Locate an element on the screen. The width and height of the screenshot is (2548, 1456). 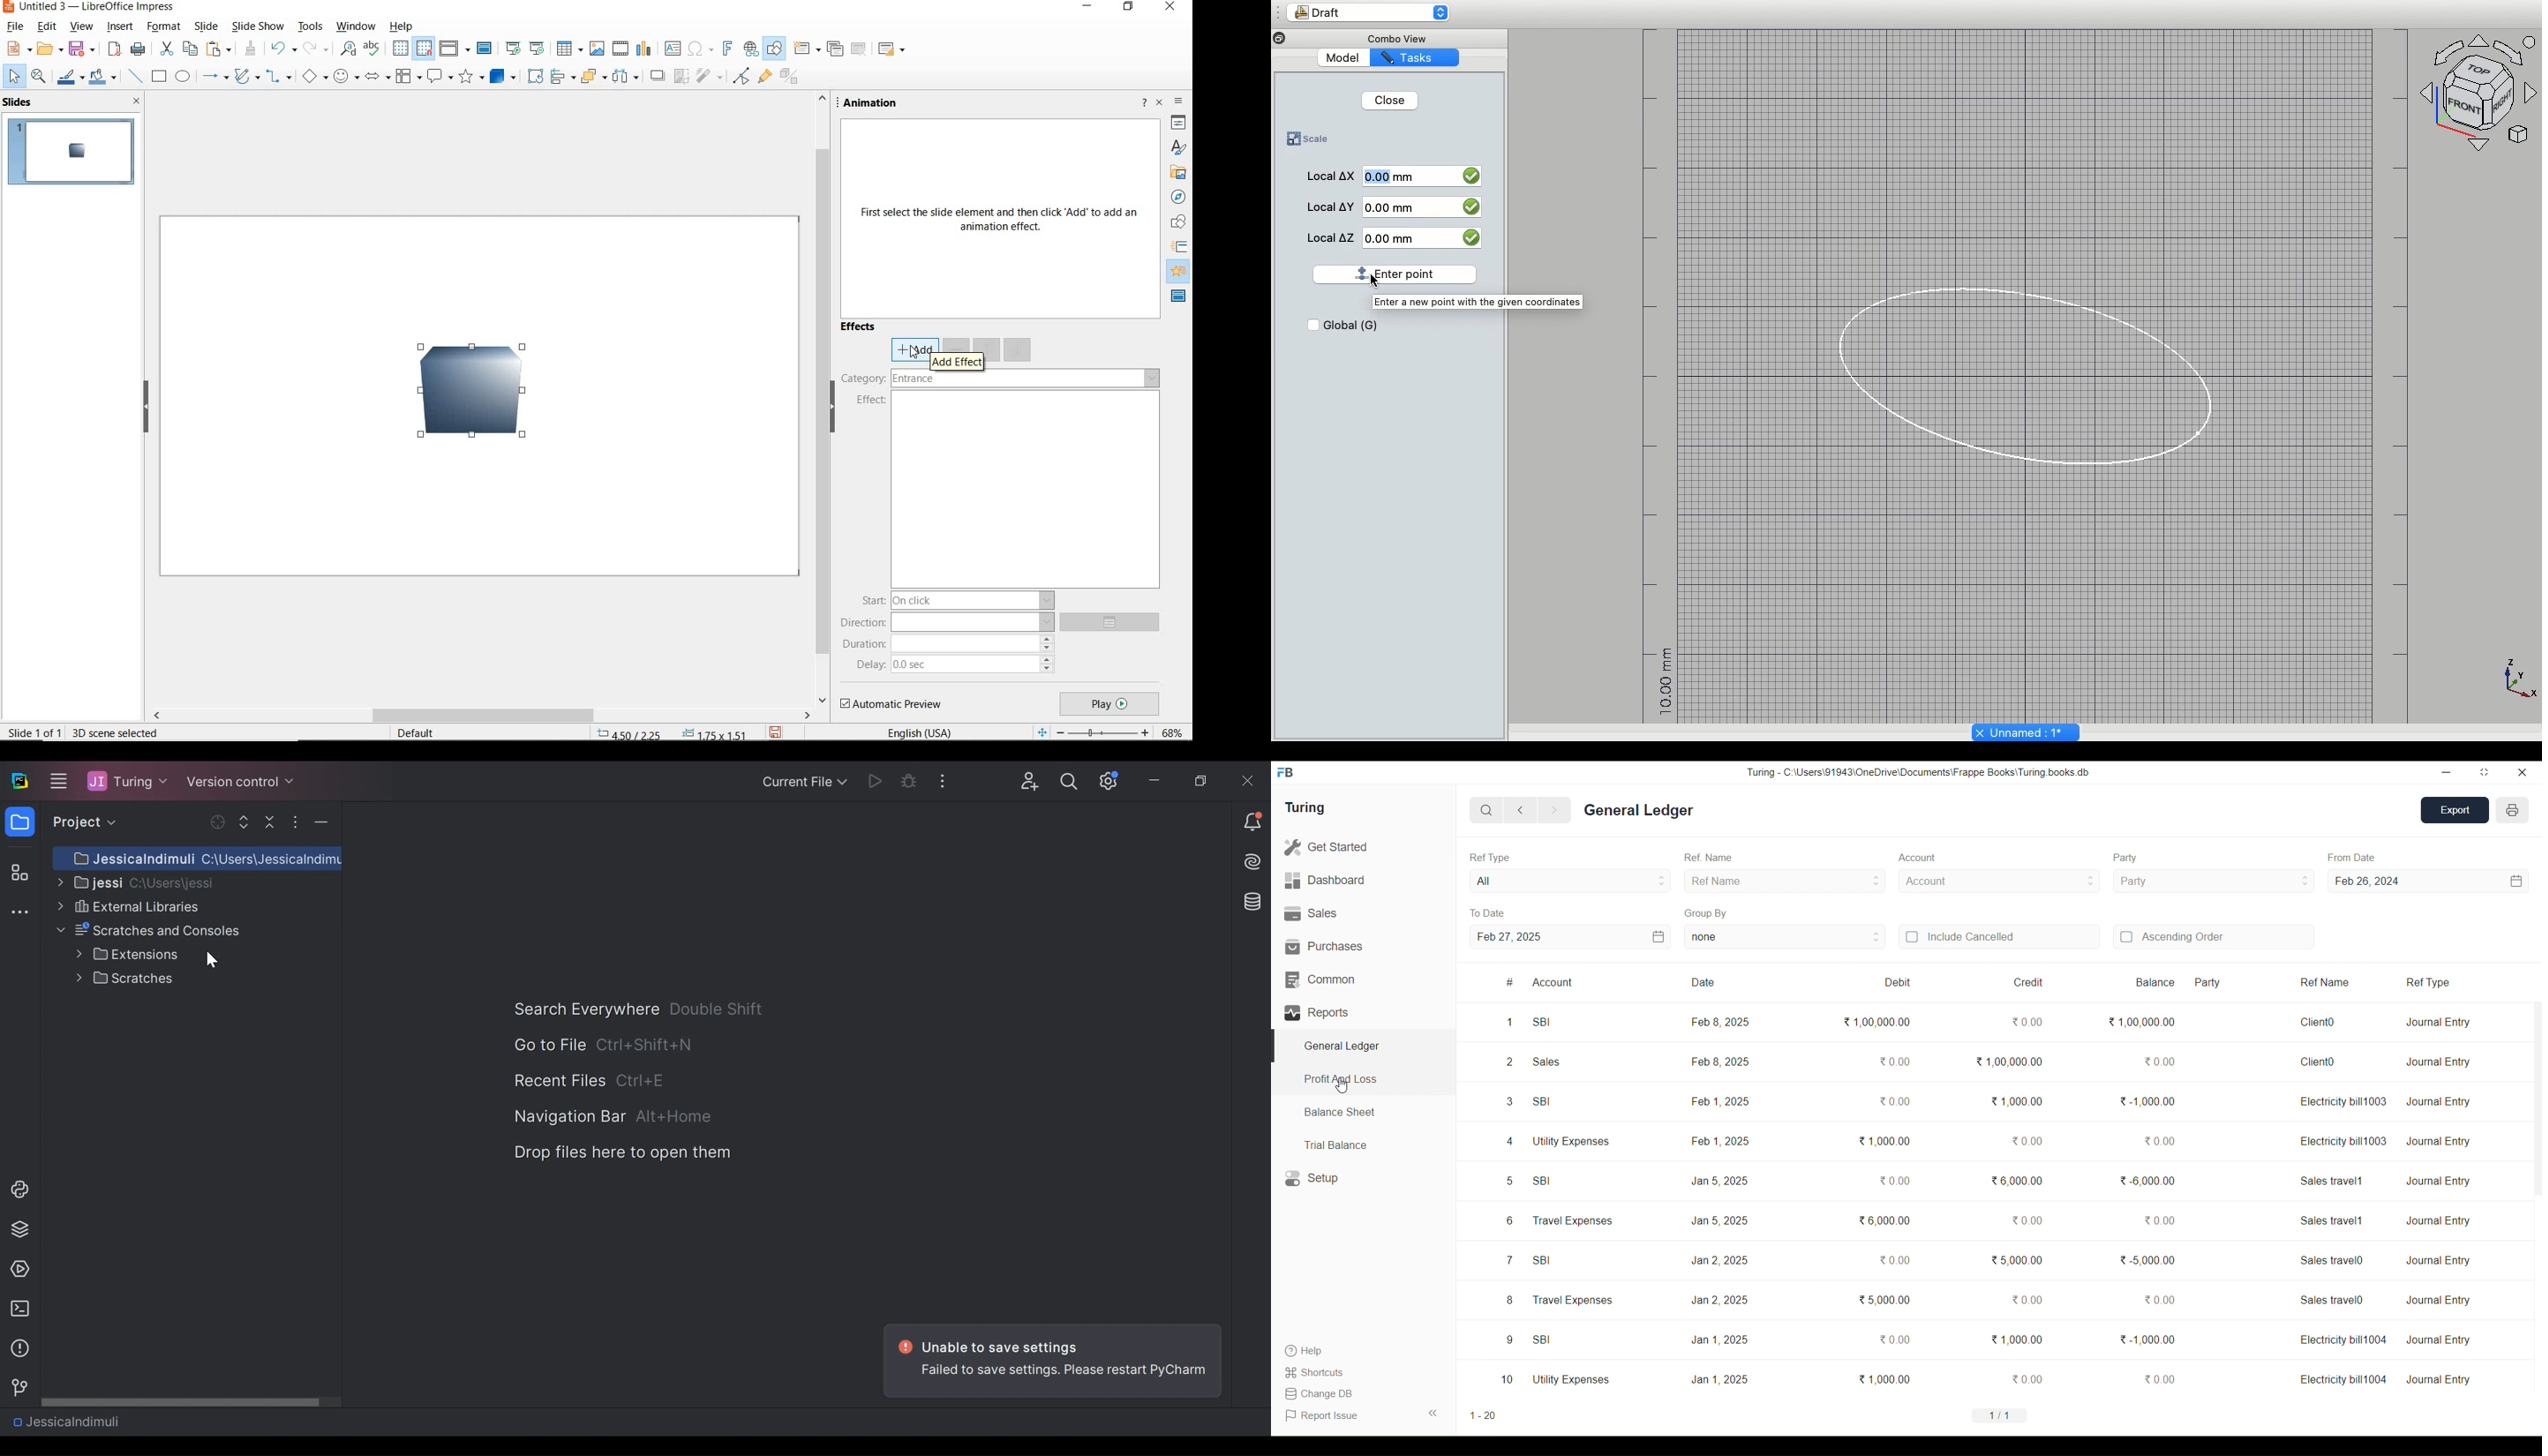
External Libraries is located at coordinates (126, 906).